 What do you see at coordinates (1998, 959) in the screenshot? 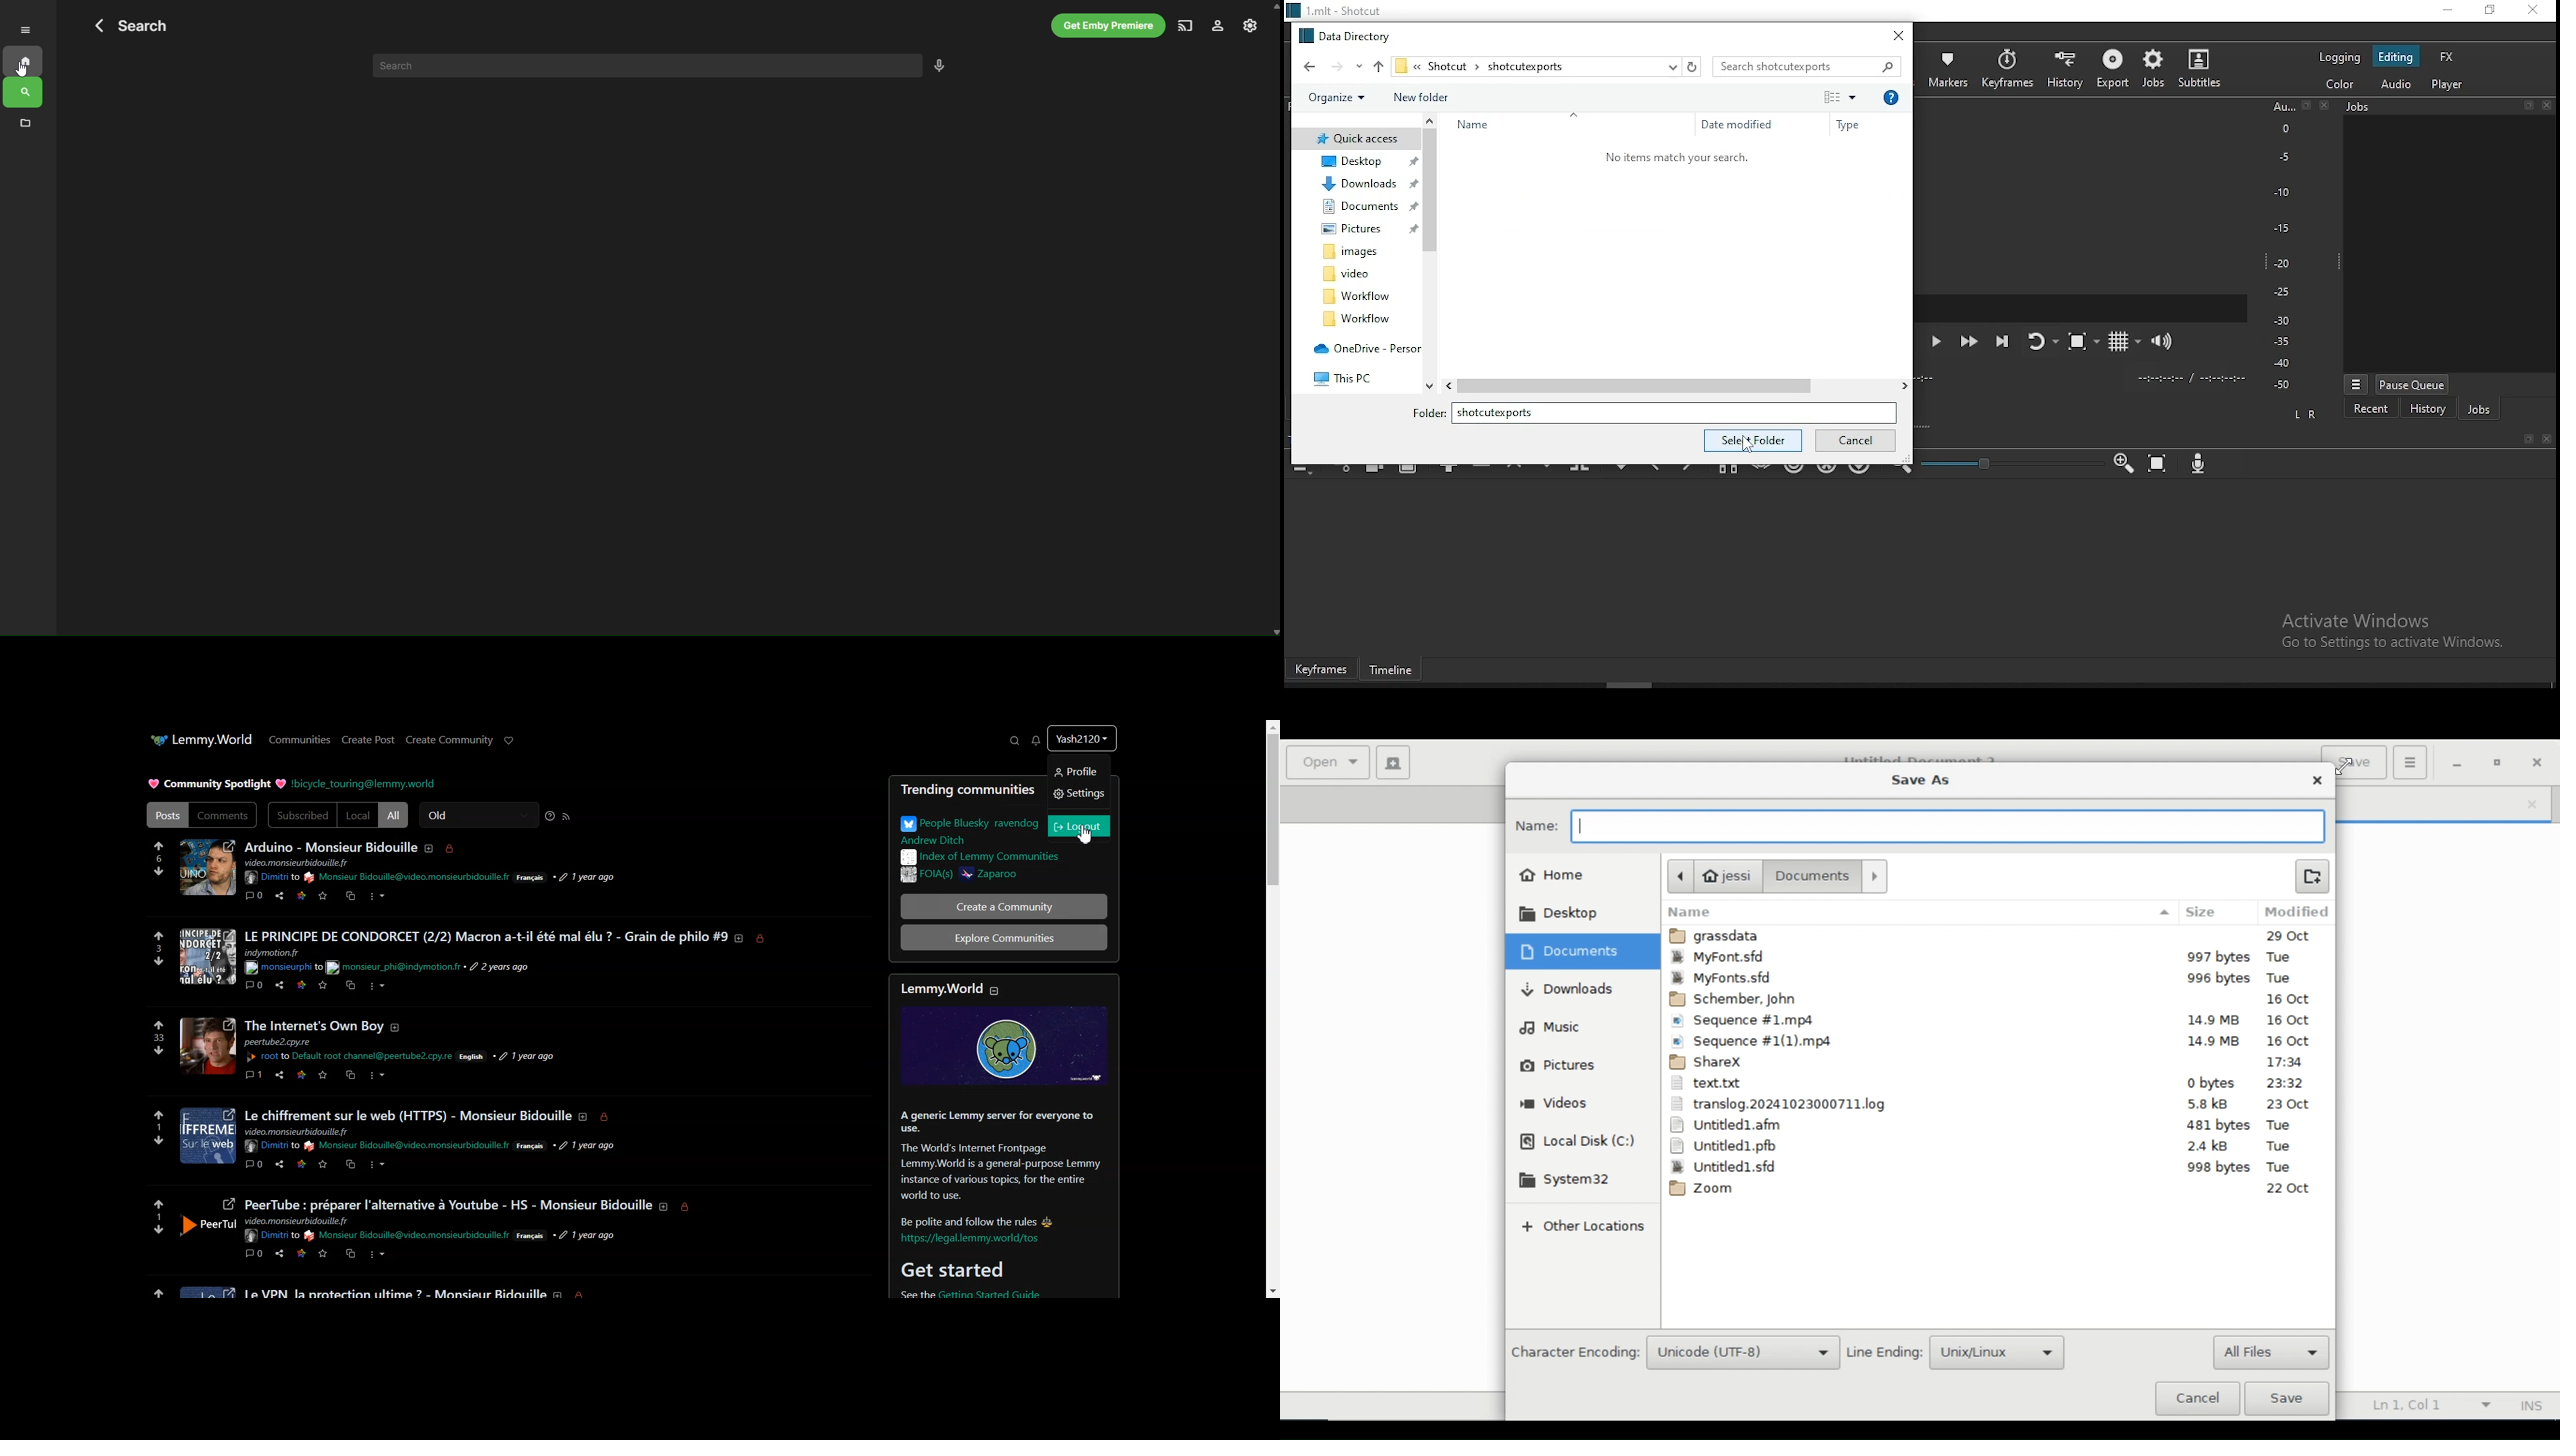
I see `MyFont.sfd 997bytes Tue` at bounding box center [1998, 959].